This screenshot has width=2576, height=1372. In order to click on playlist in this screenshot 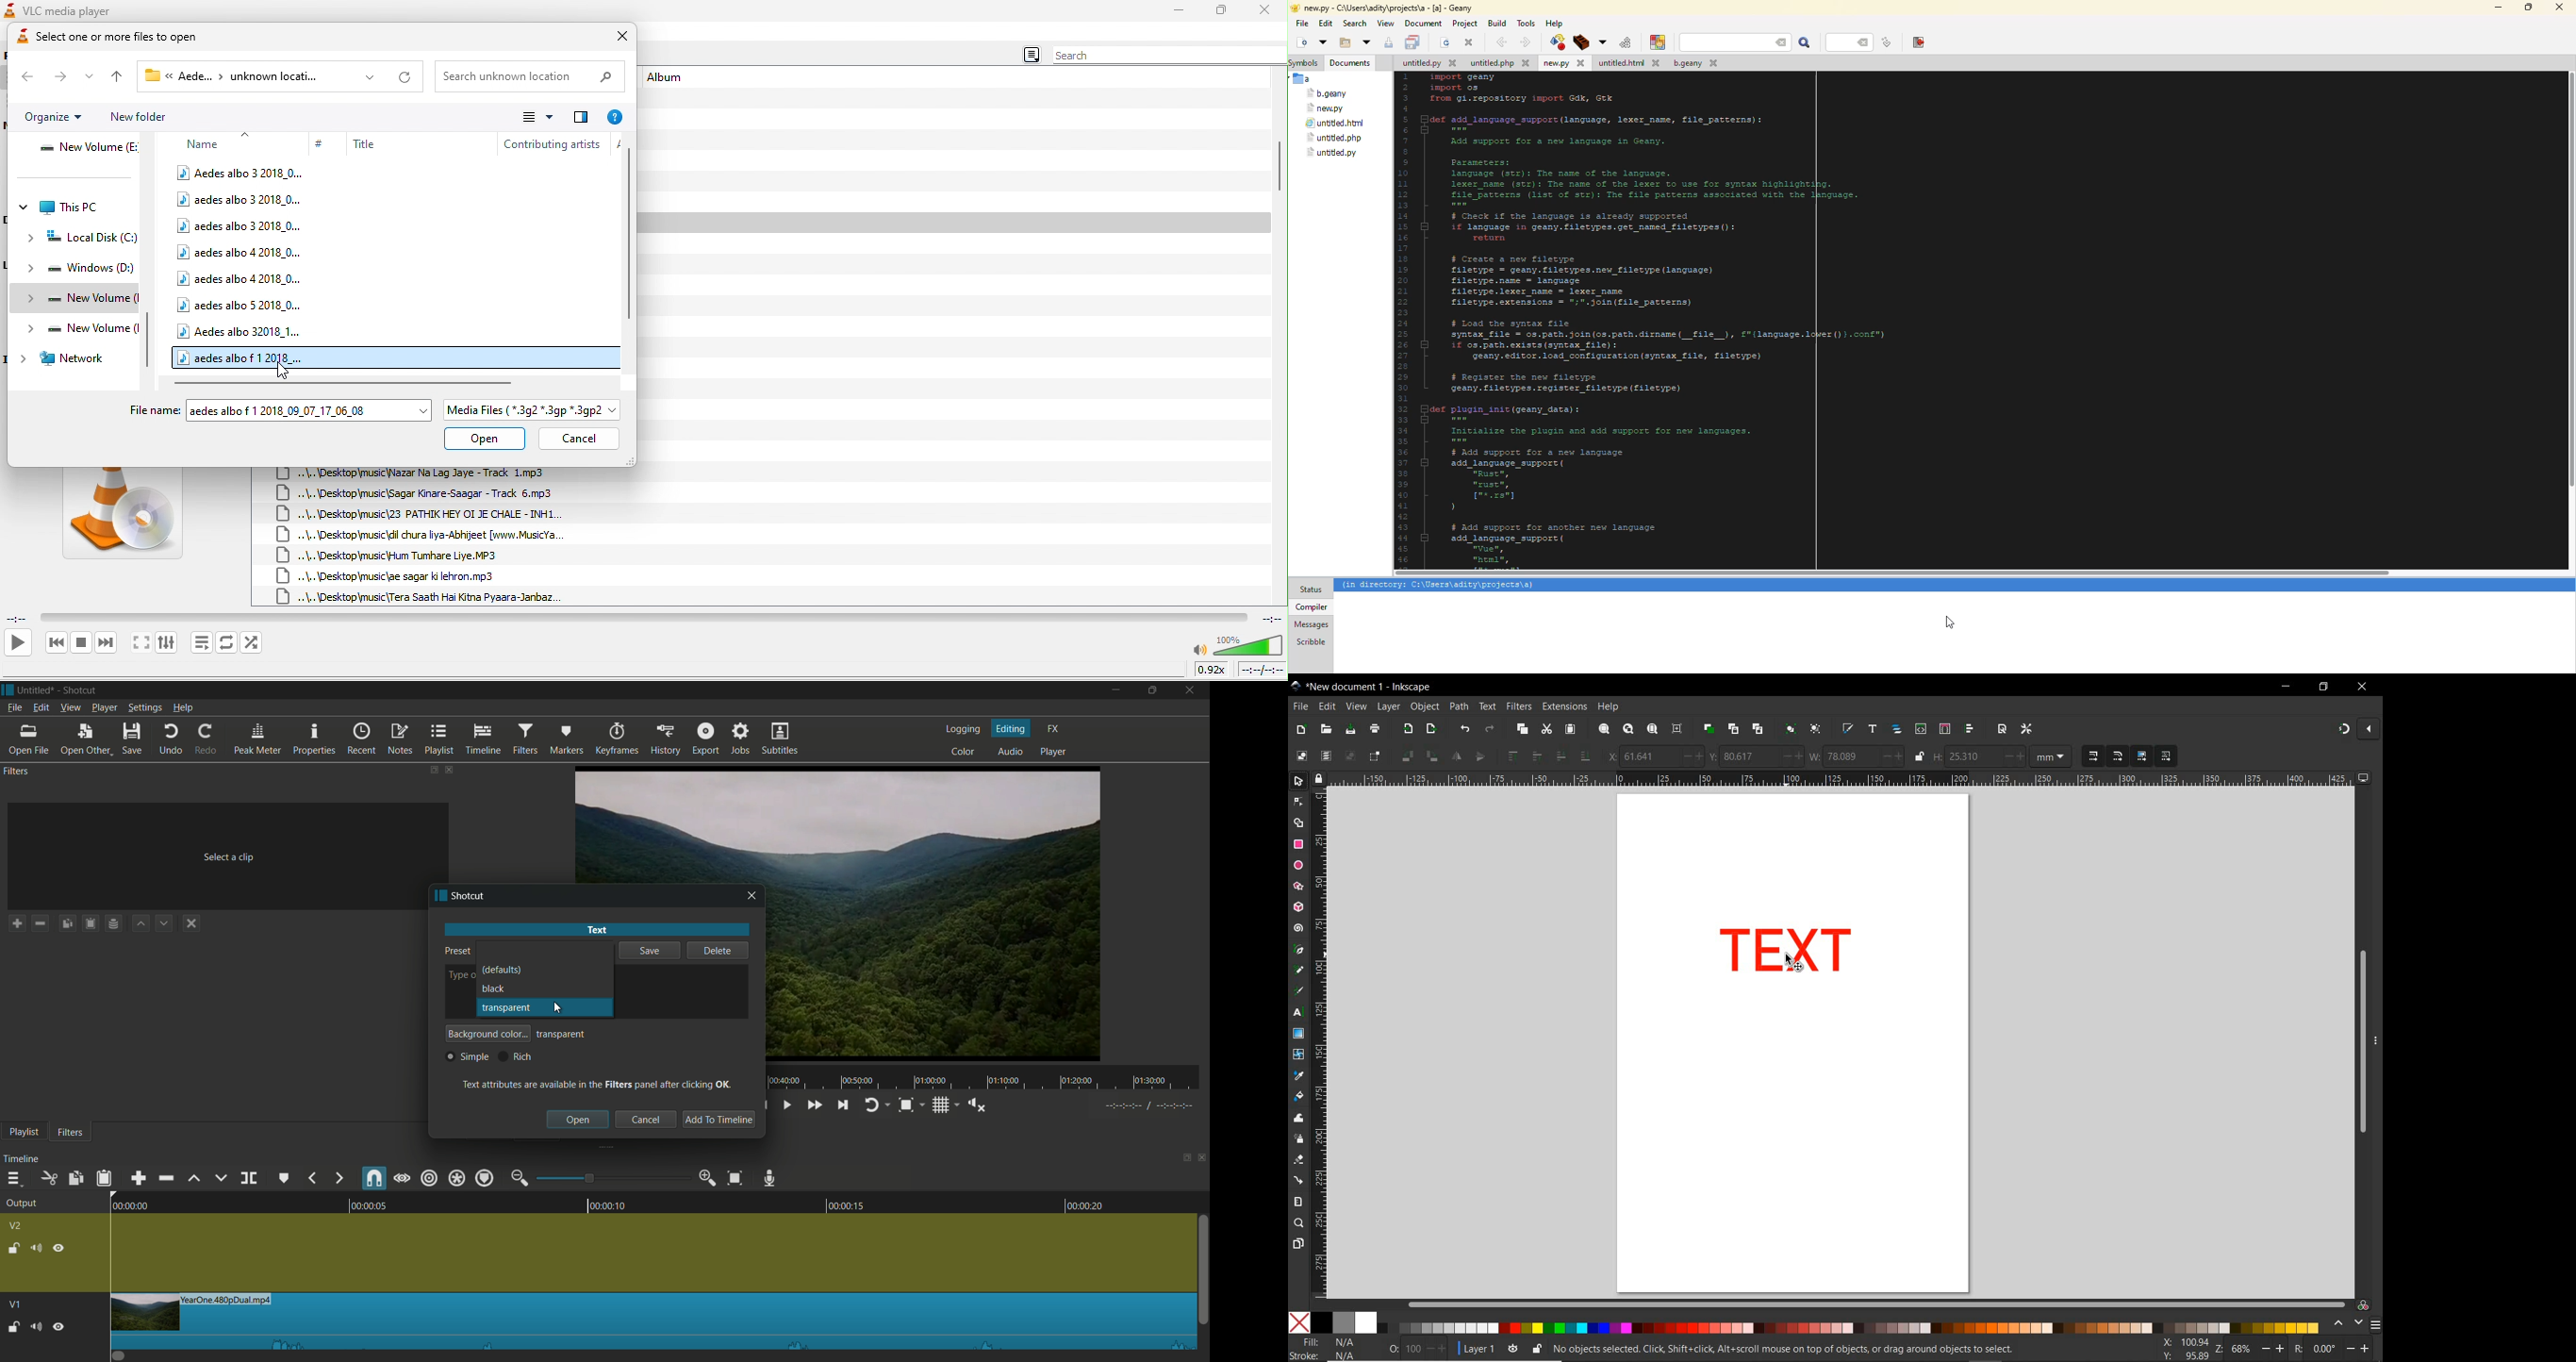, I will do `click(441, 740)`.